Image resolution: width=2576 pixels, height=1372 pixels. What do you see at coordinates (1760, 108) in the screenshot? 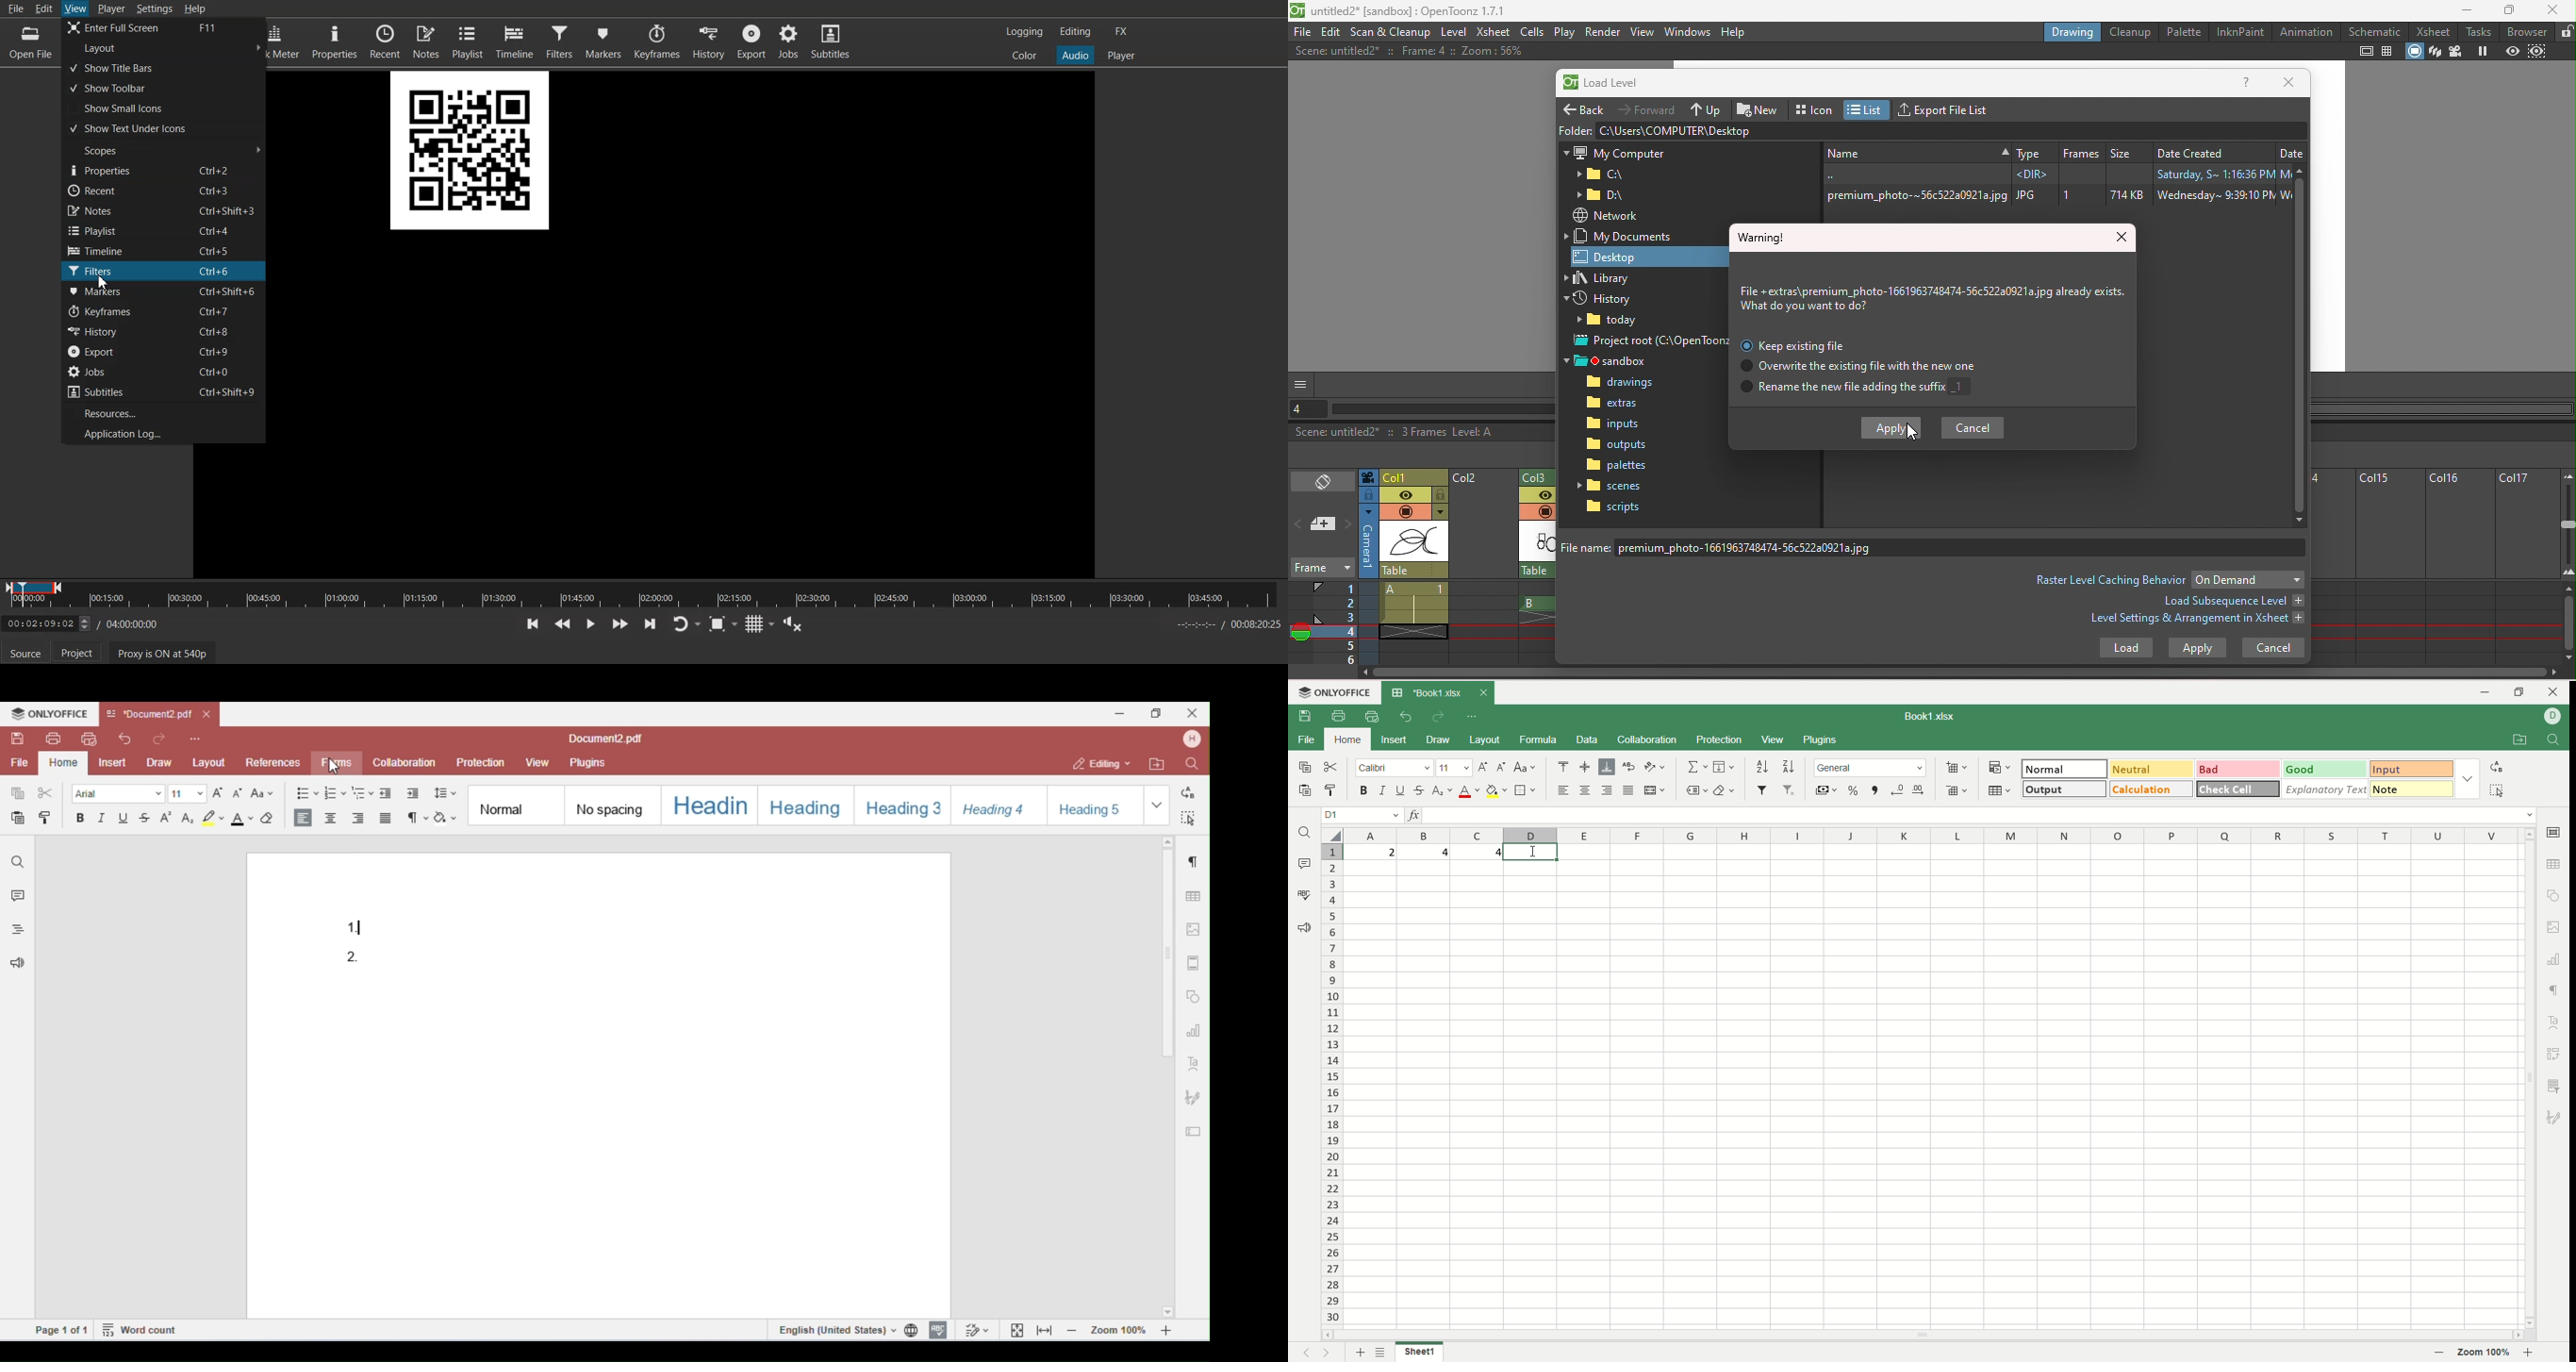
I see `New` at bounding box center [1760, 108].